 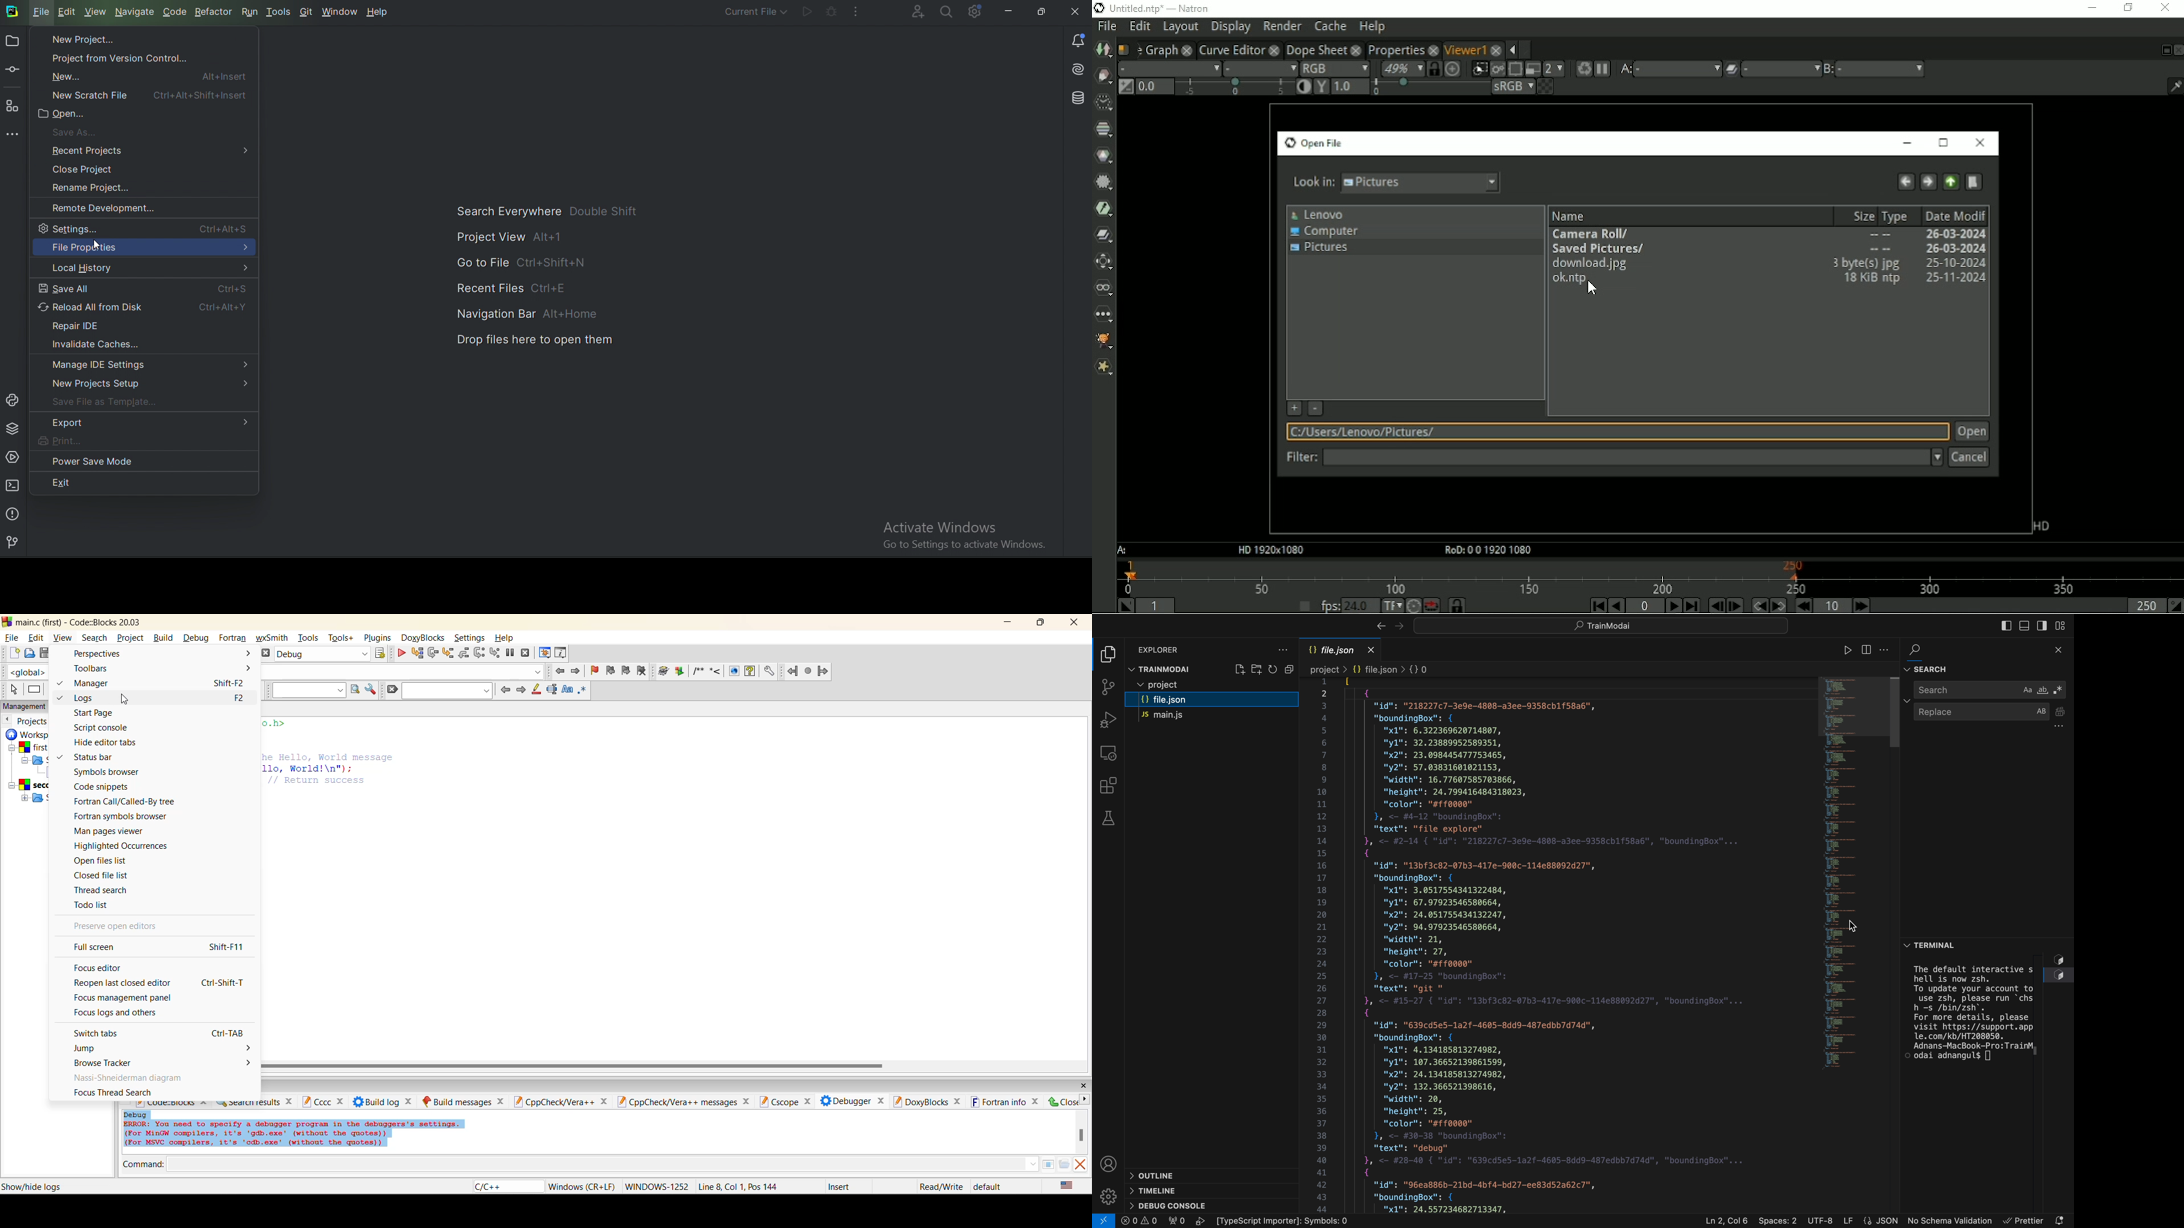 I want to click on Tools, so click(x=280, y=11).